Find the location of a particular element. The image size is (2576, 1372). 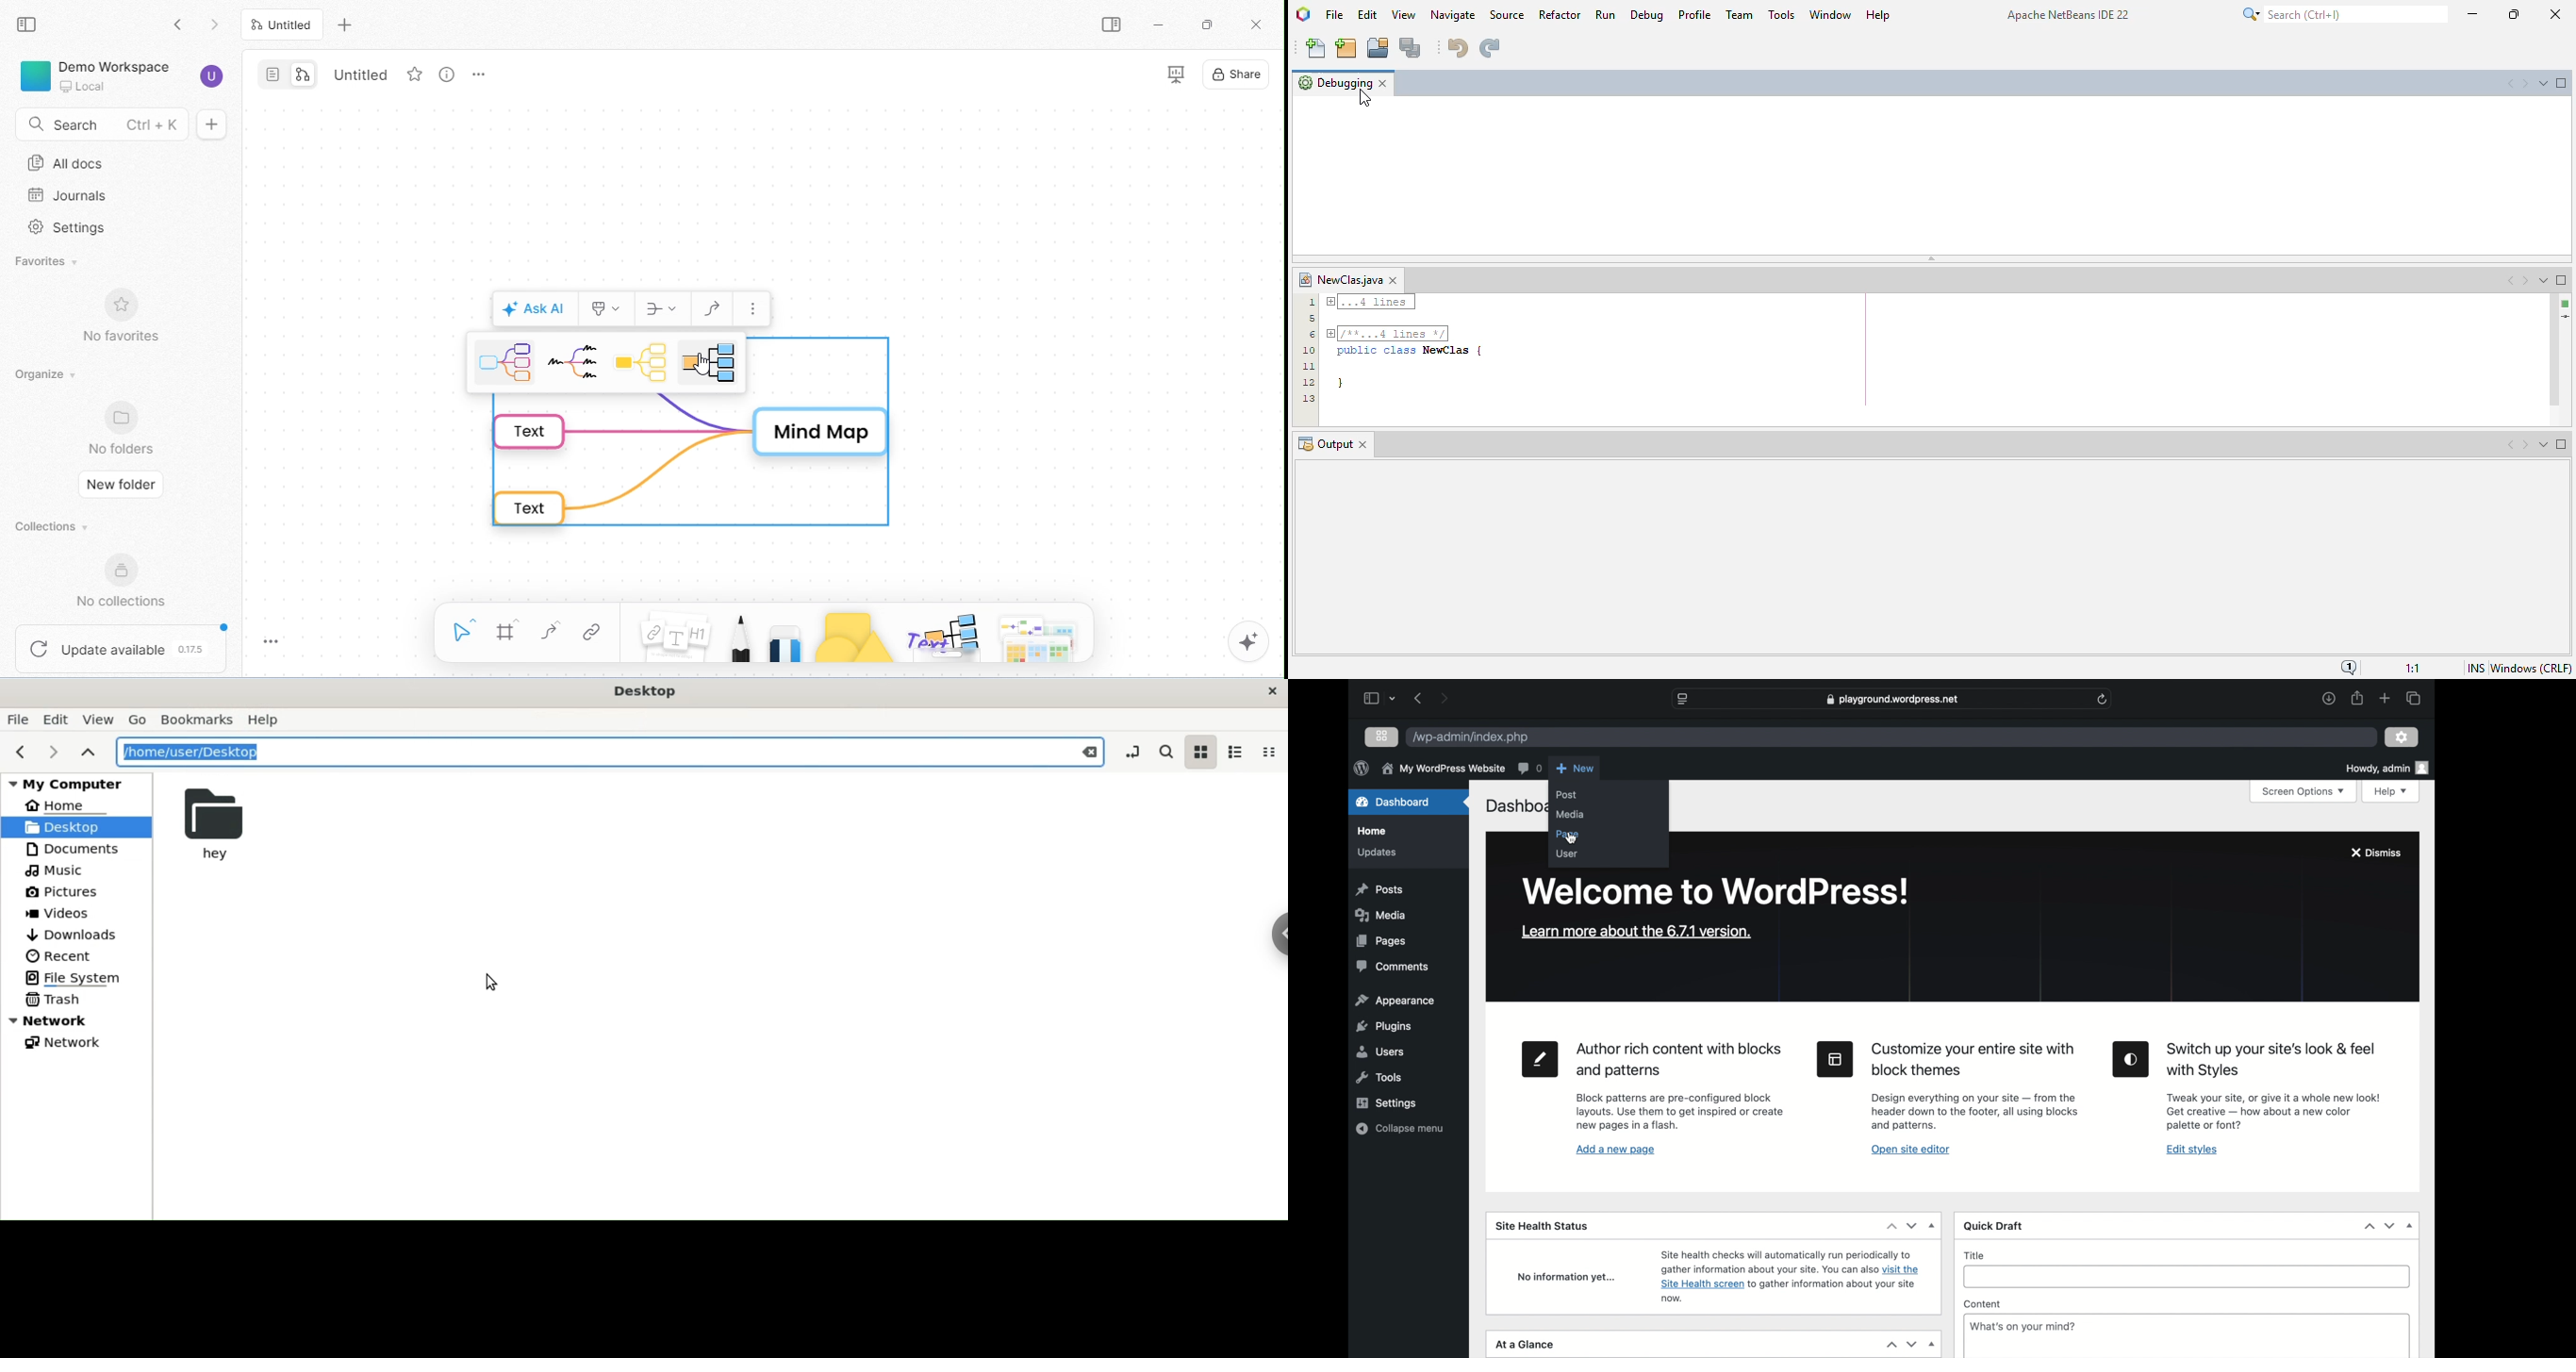

site health check information is located at coordinates (1790, 1274).